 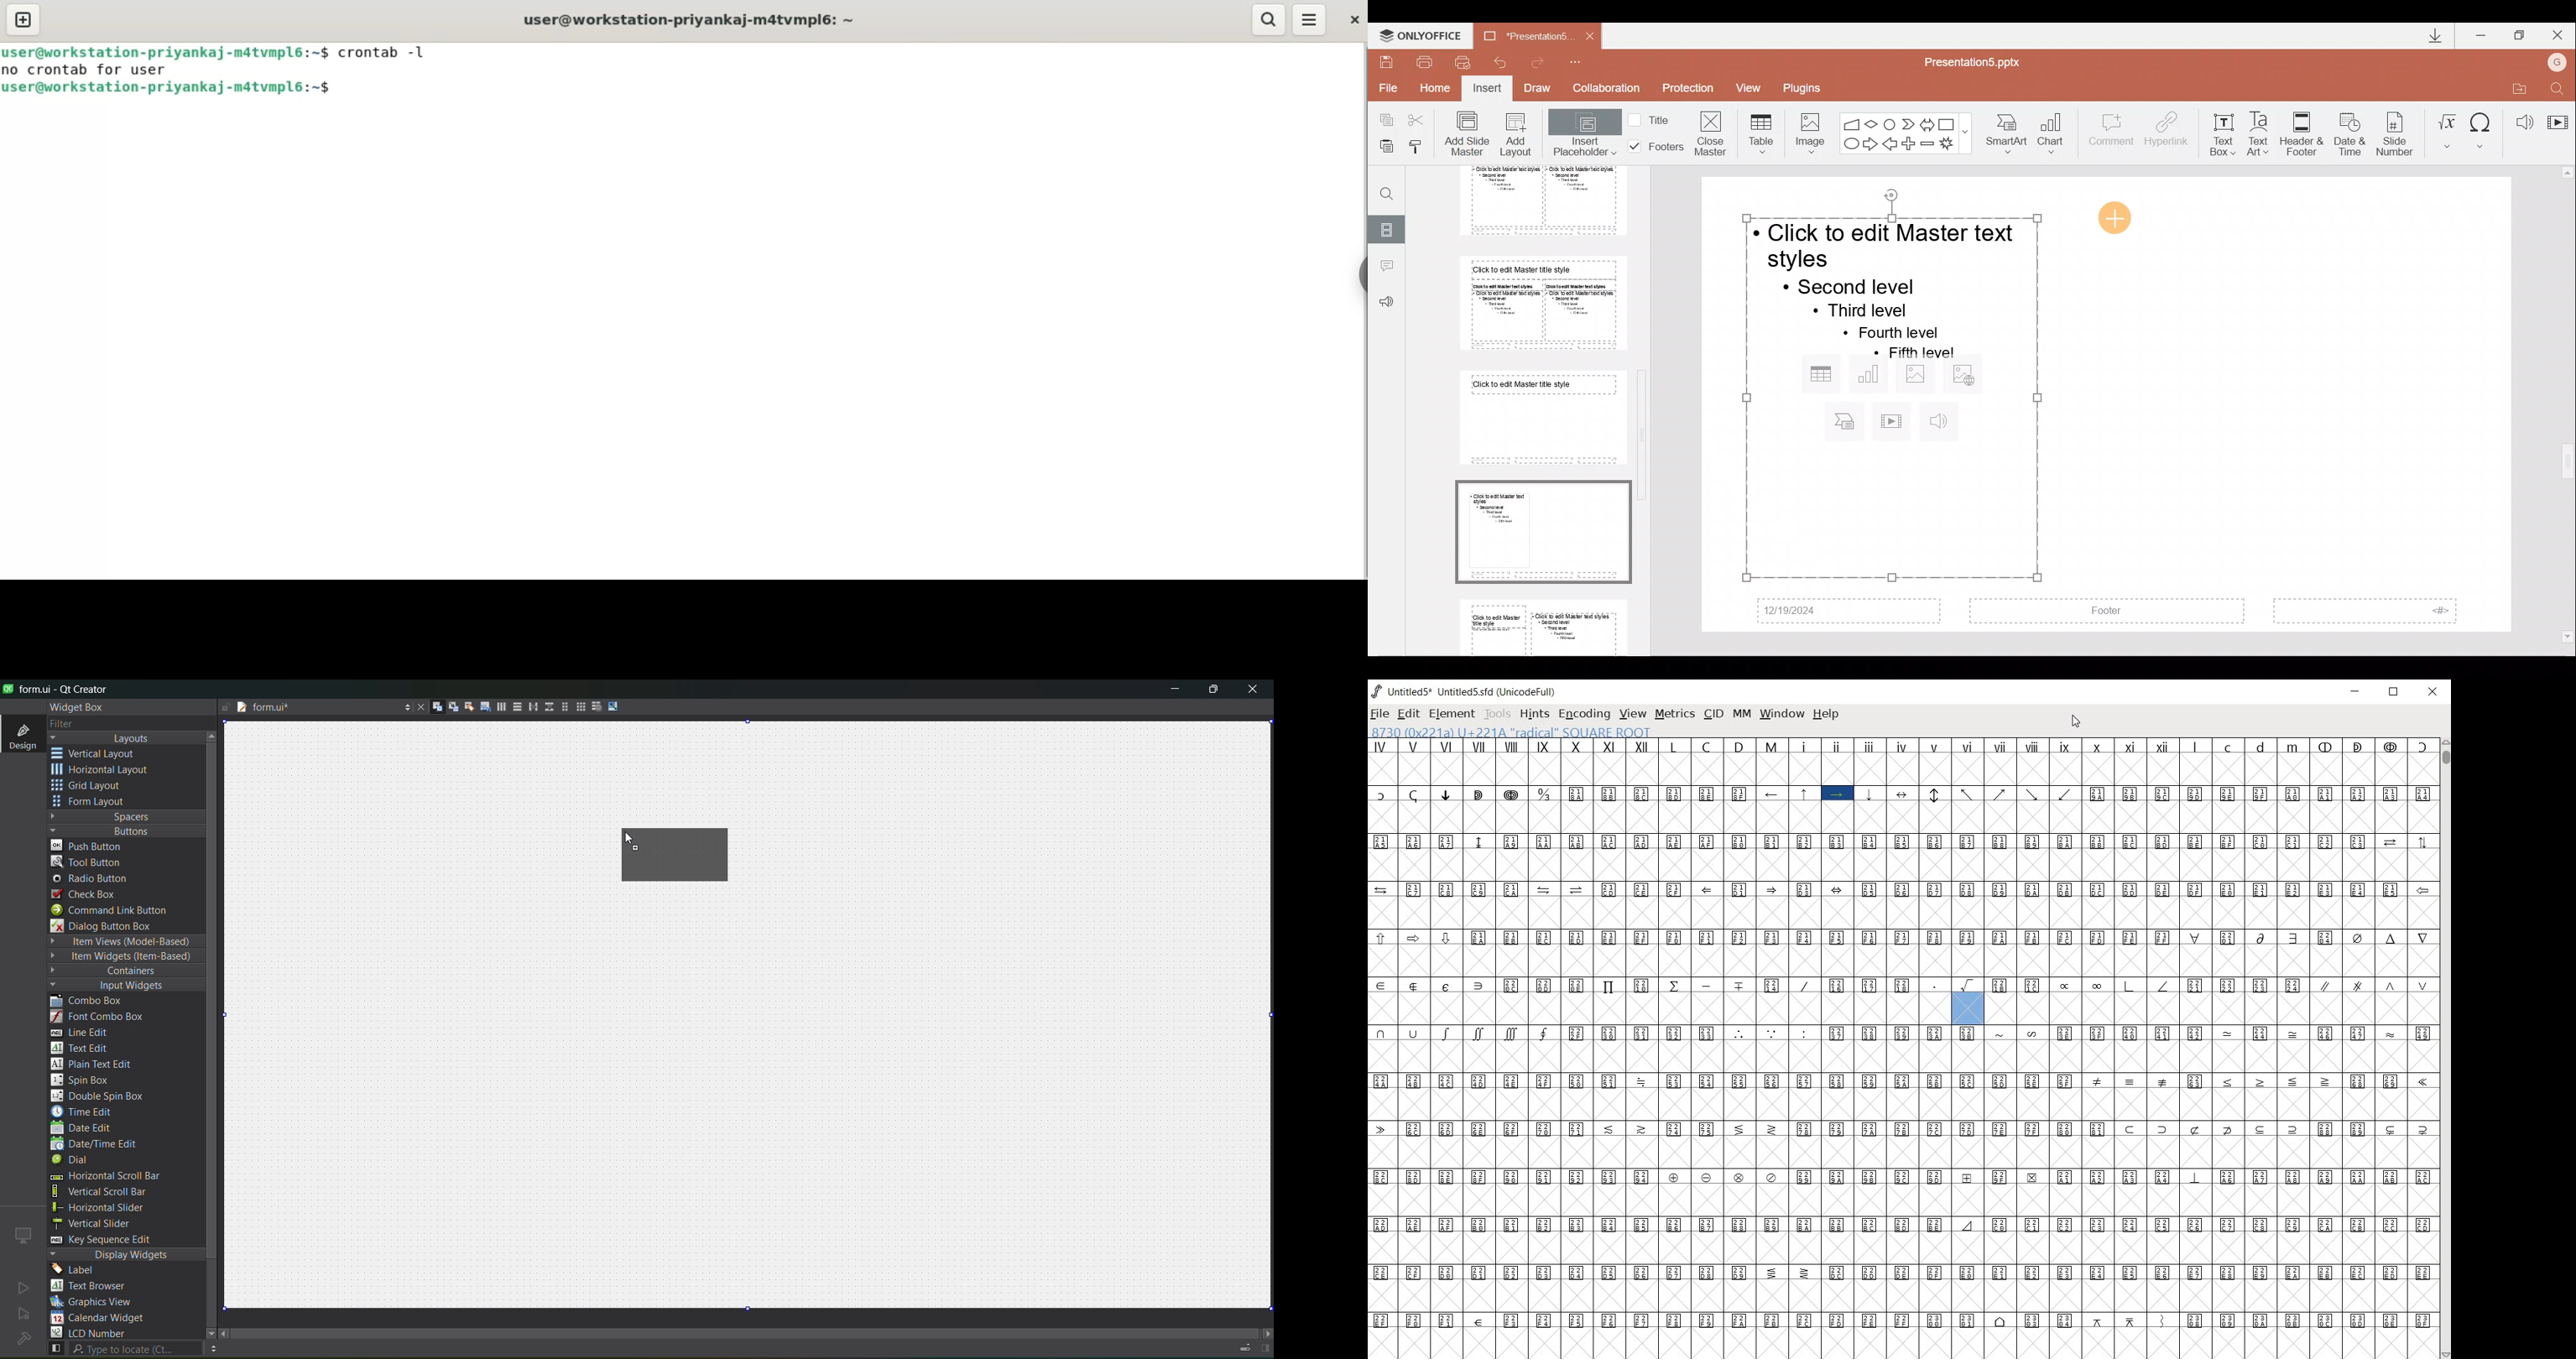 I want to click on Quick print, so click(x=1462, y=63).